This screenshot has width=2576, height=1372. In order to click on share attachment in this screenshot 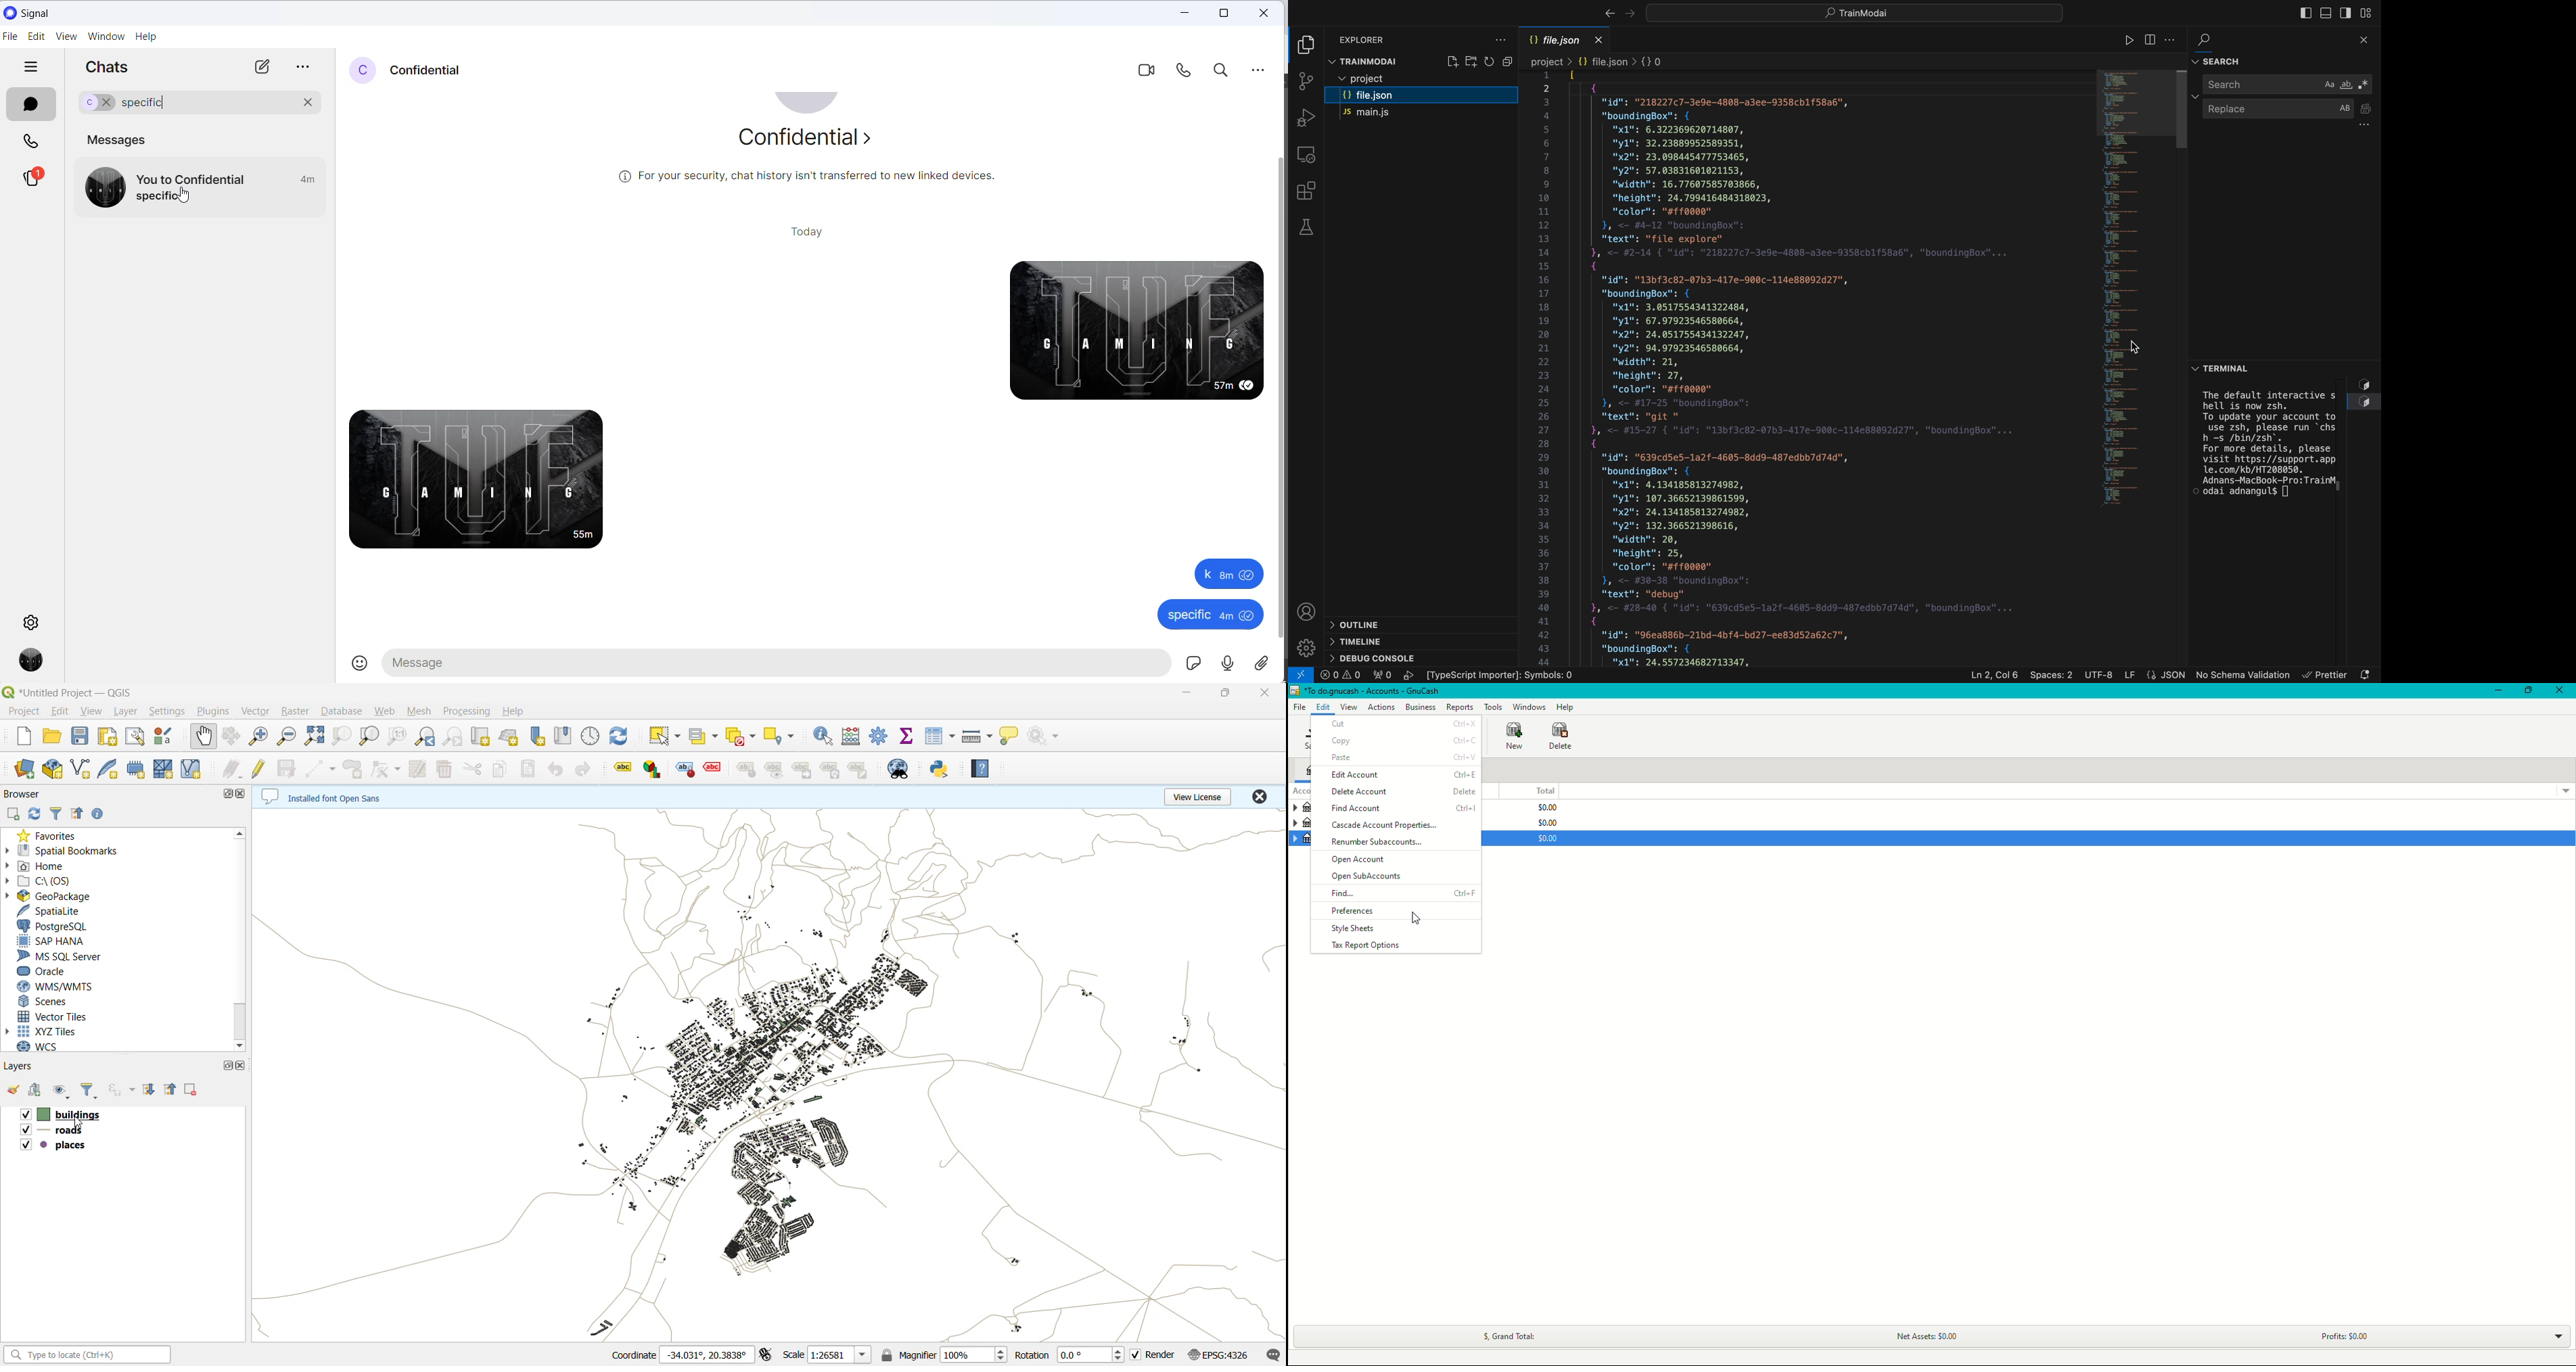, I will do `click(1270, 662)`.